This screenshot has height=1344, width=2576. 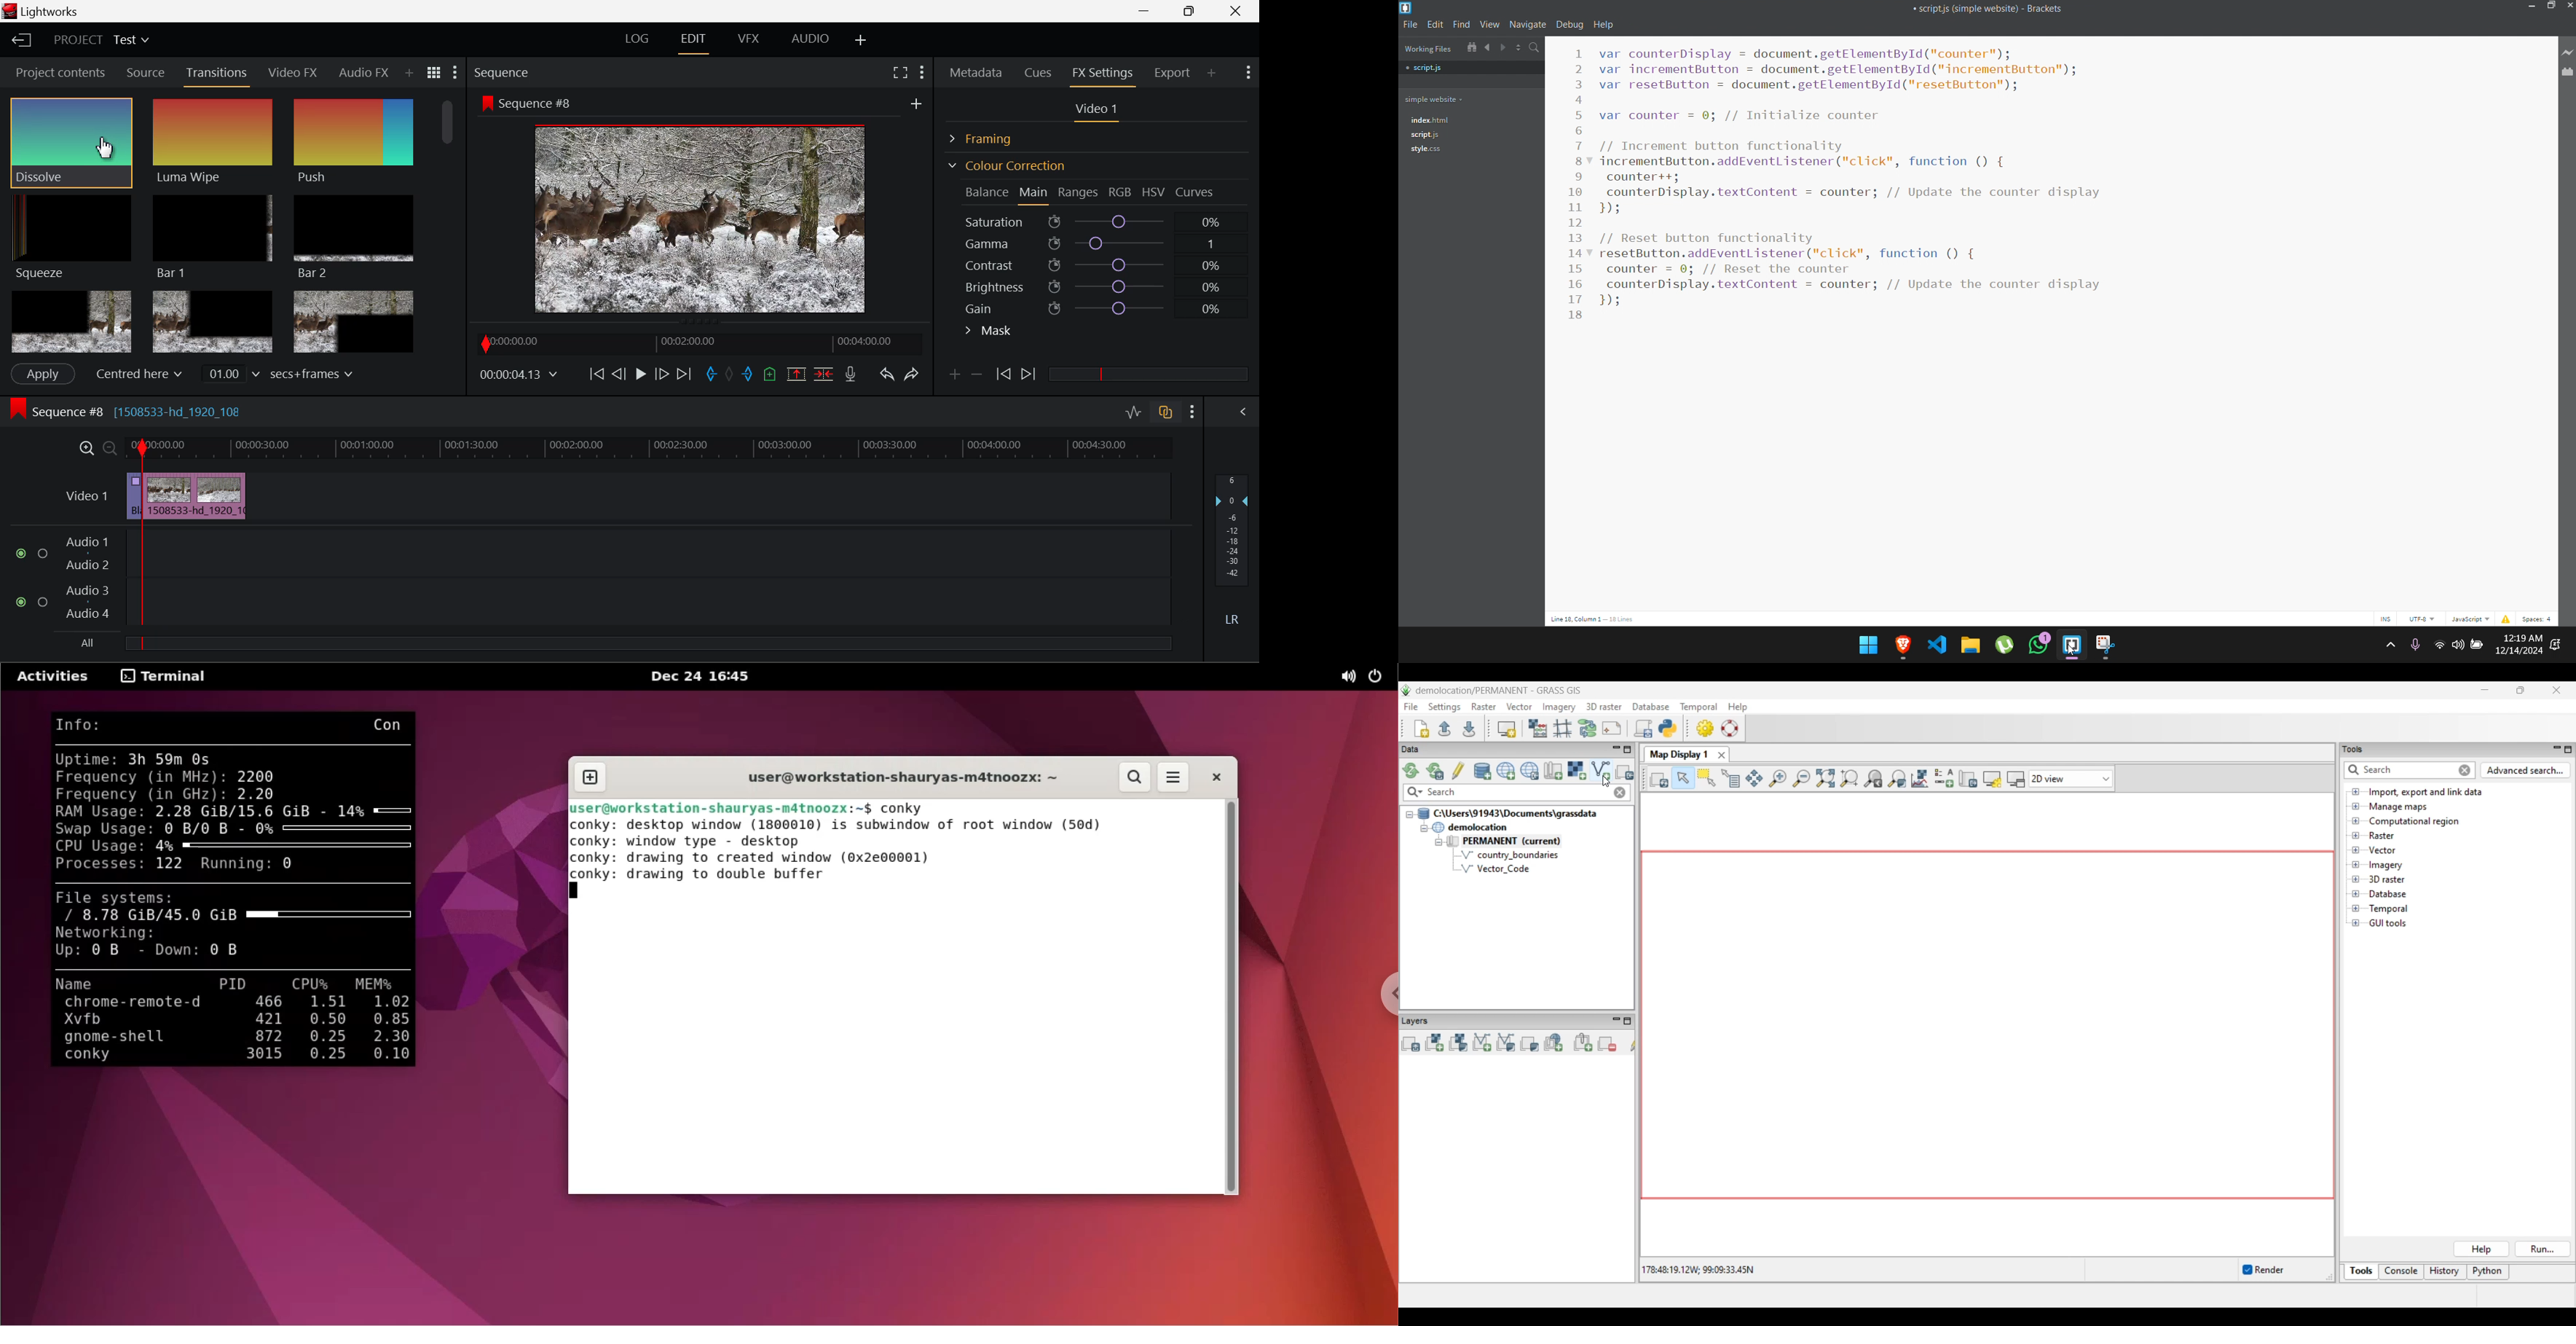 I want to click on Show Settings, so click(x=1247, y=71).